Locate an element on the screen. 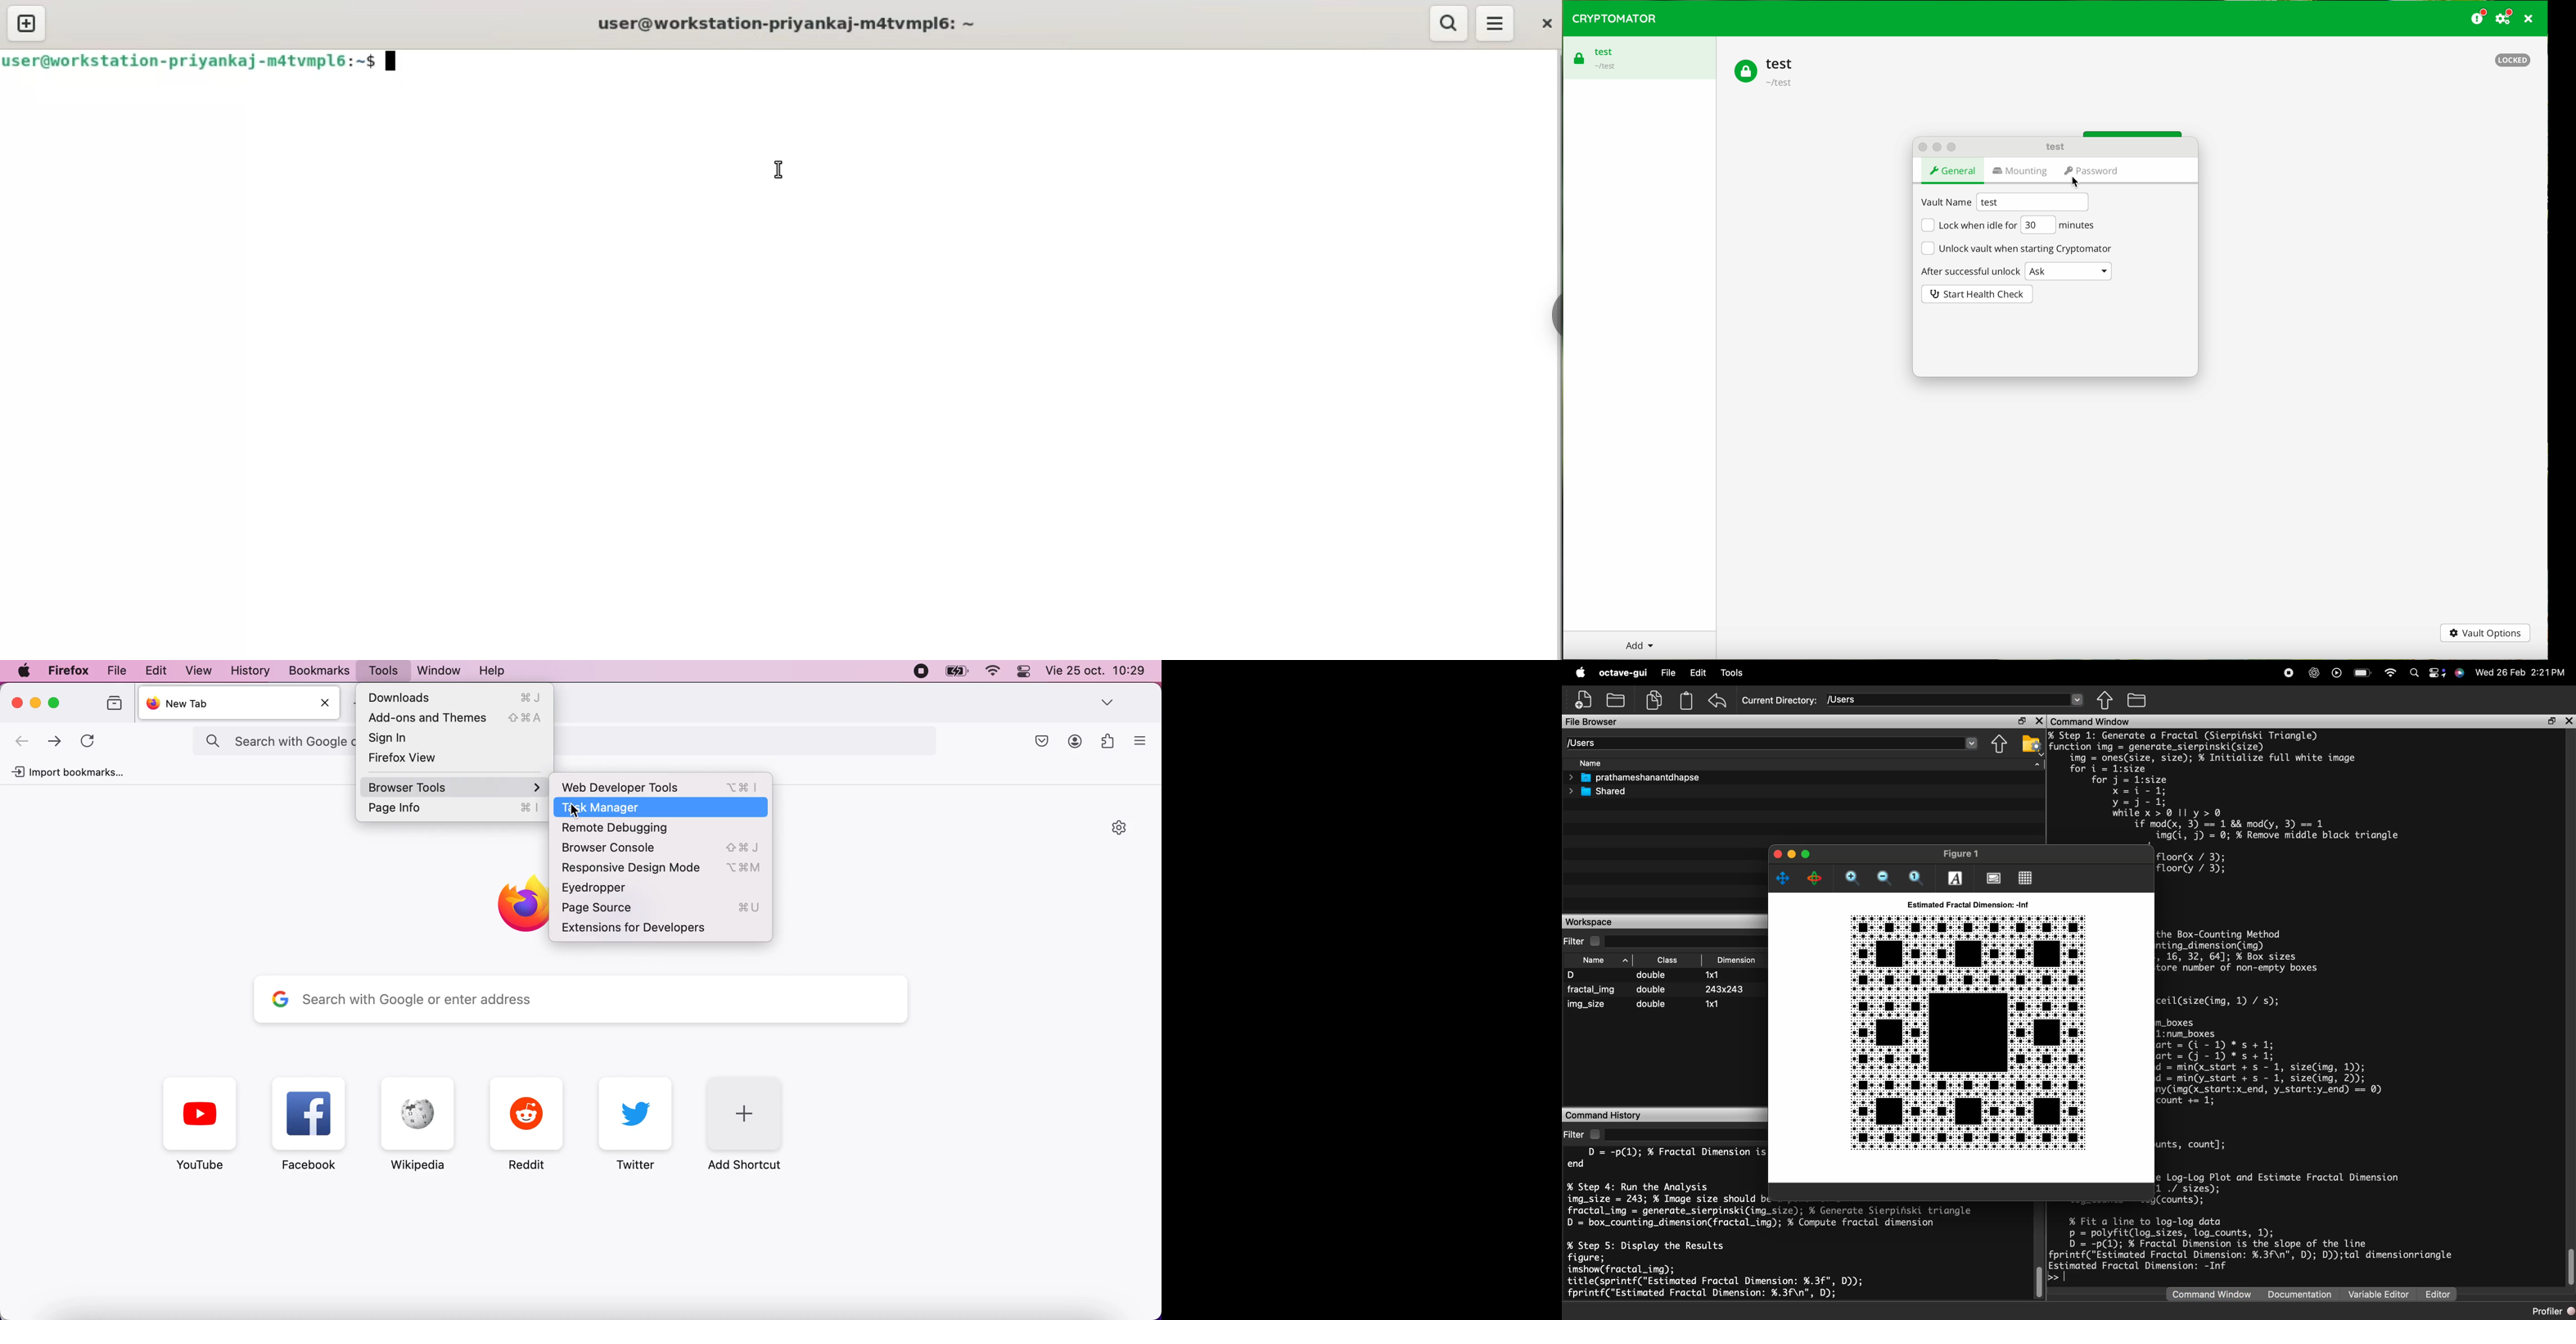  add is located at coordinates (1638, 645).